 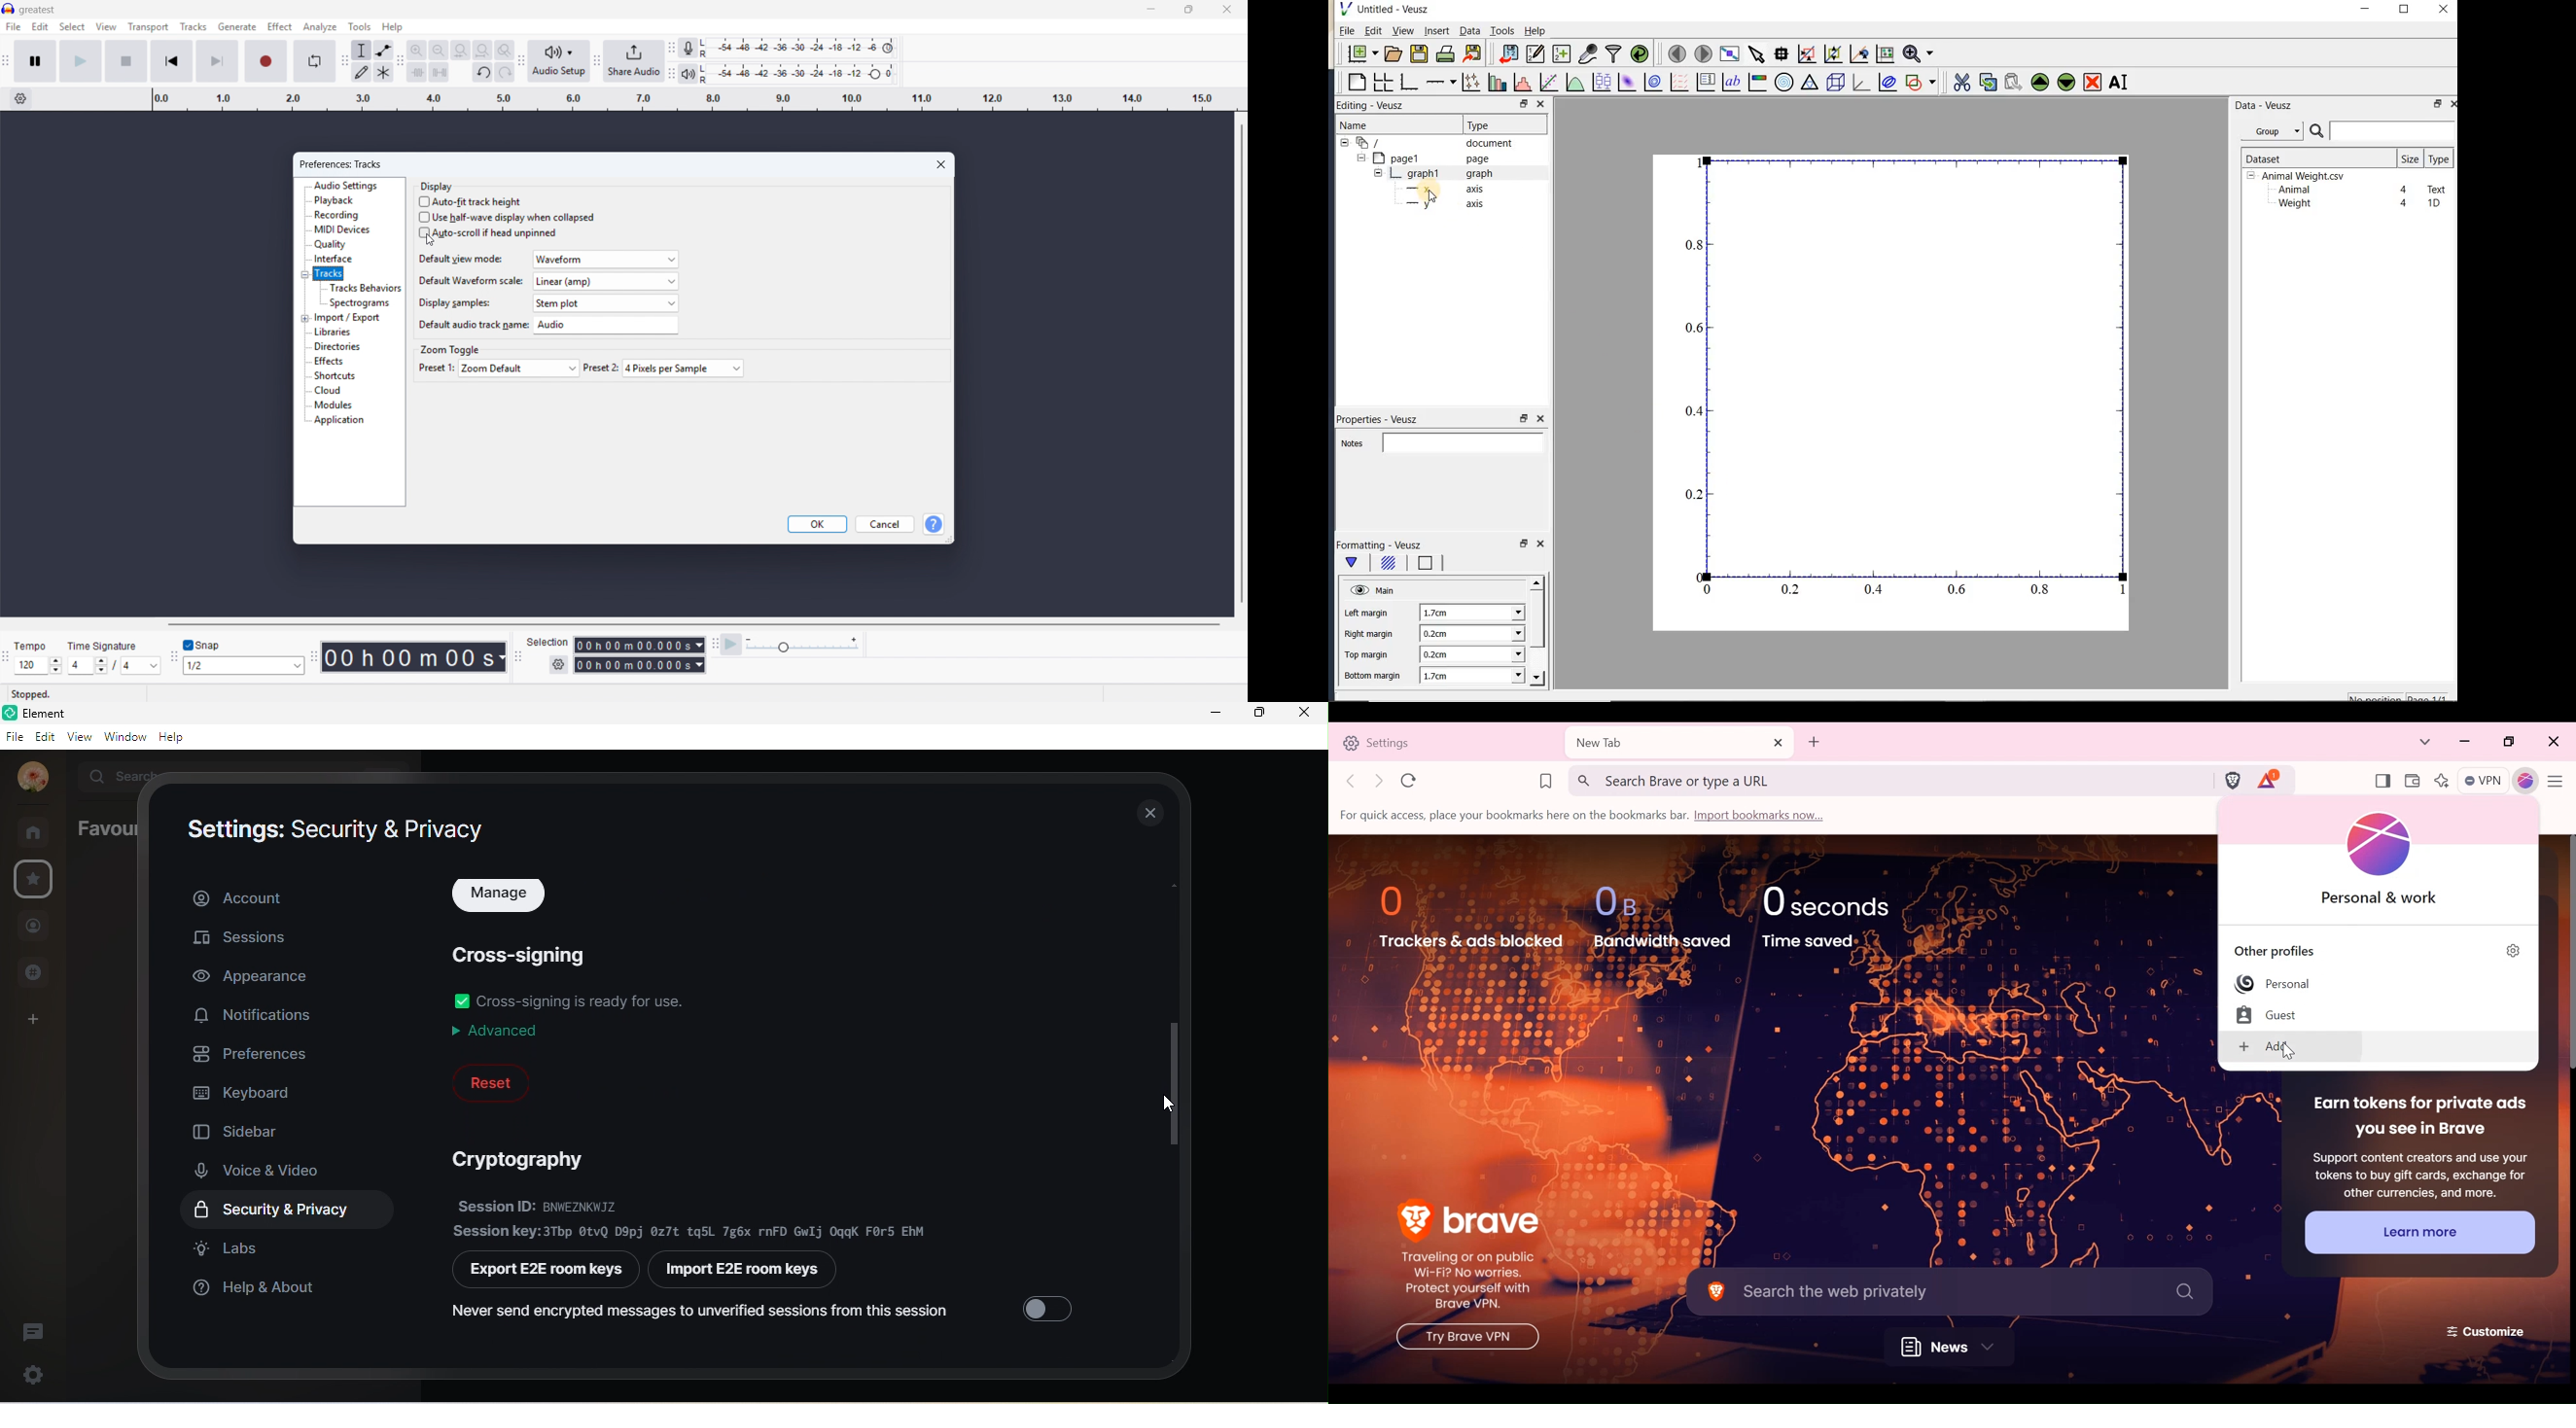 I want to click on Selection end time , so click(x=640, y=666).